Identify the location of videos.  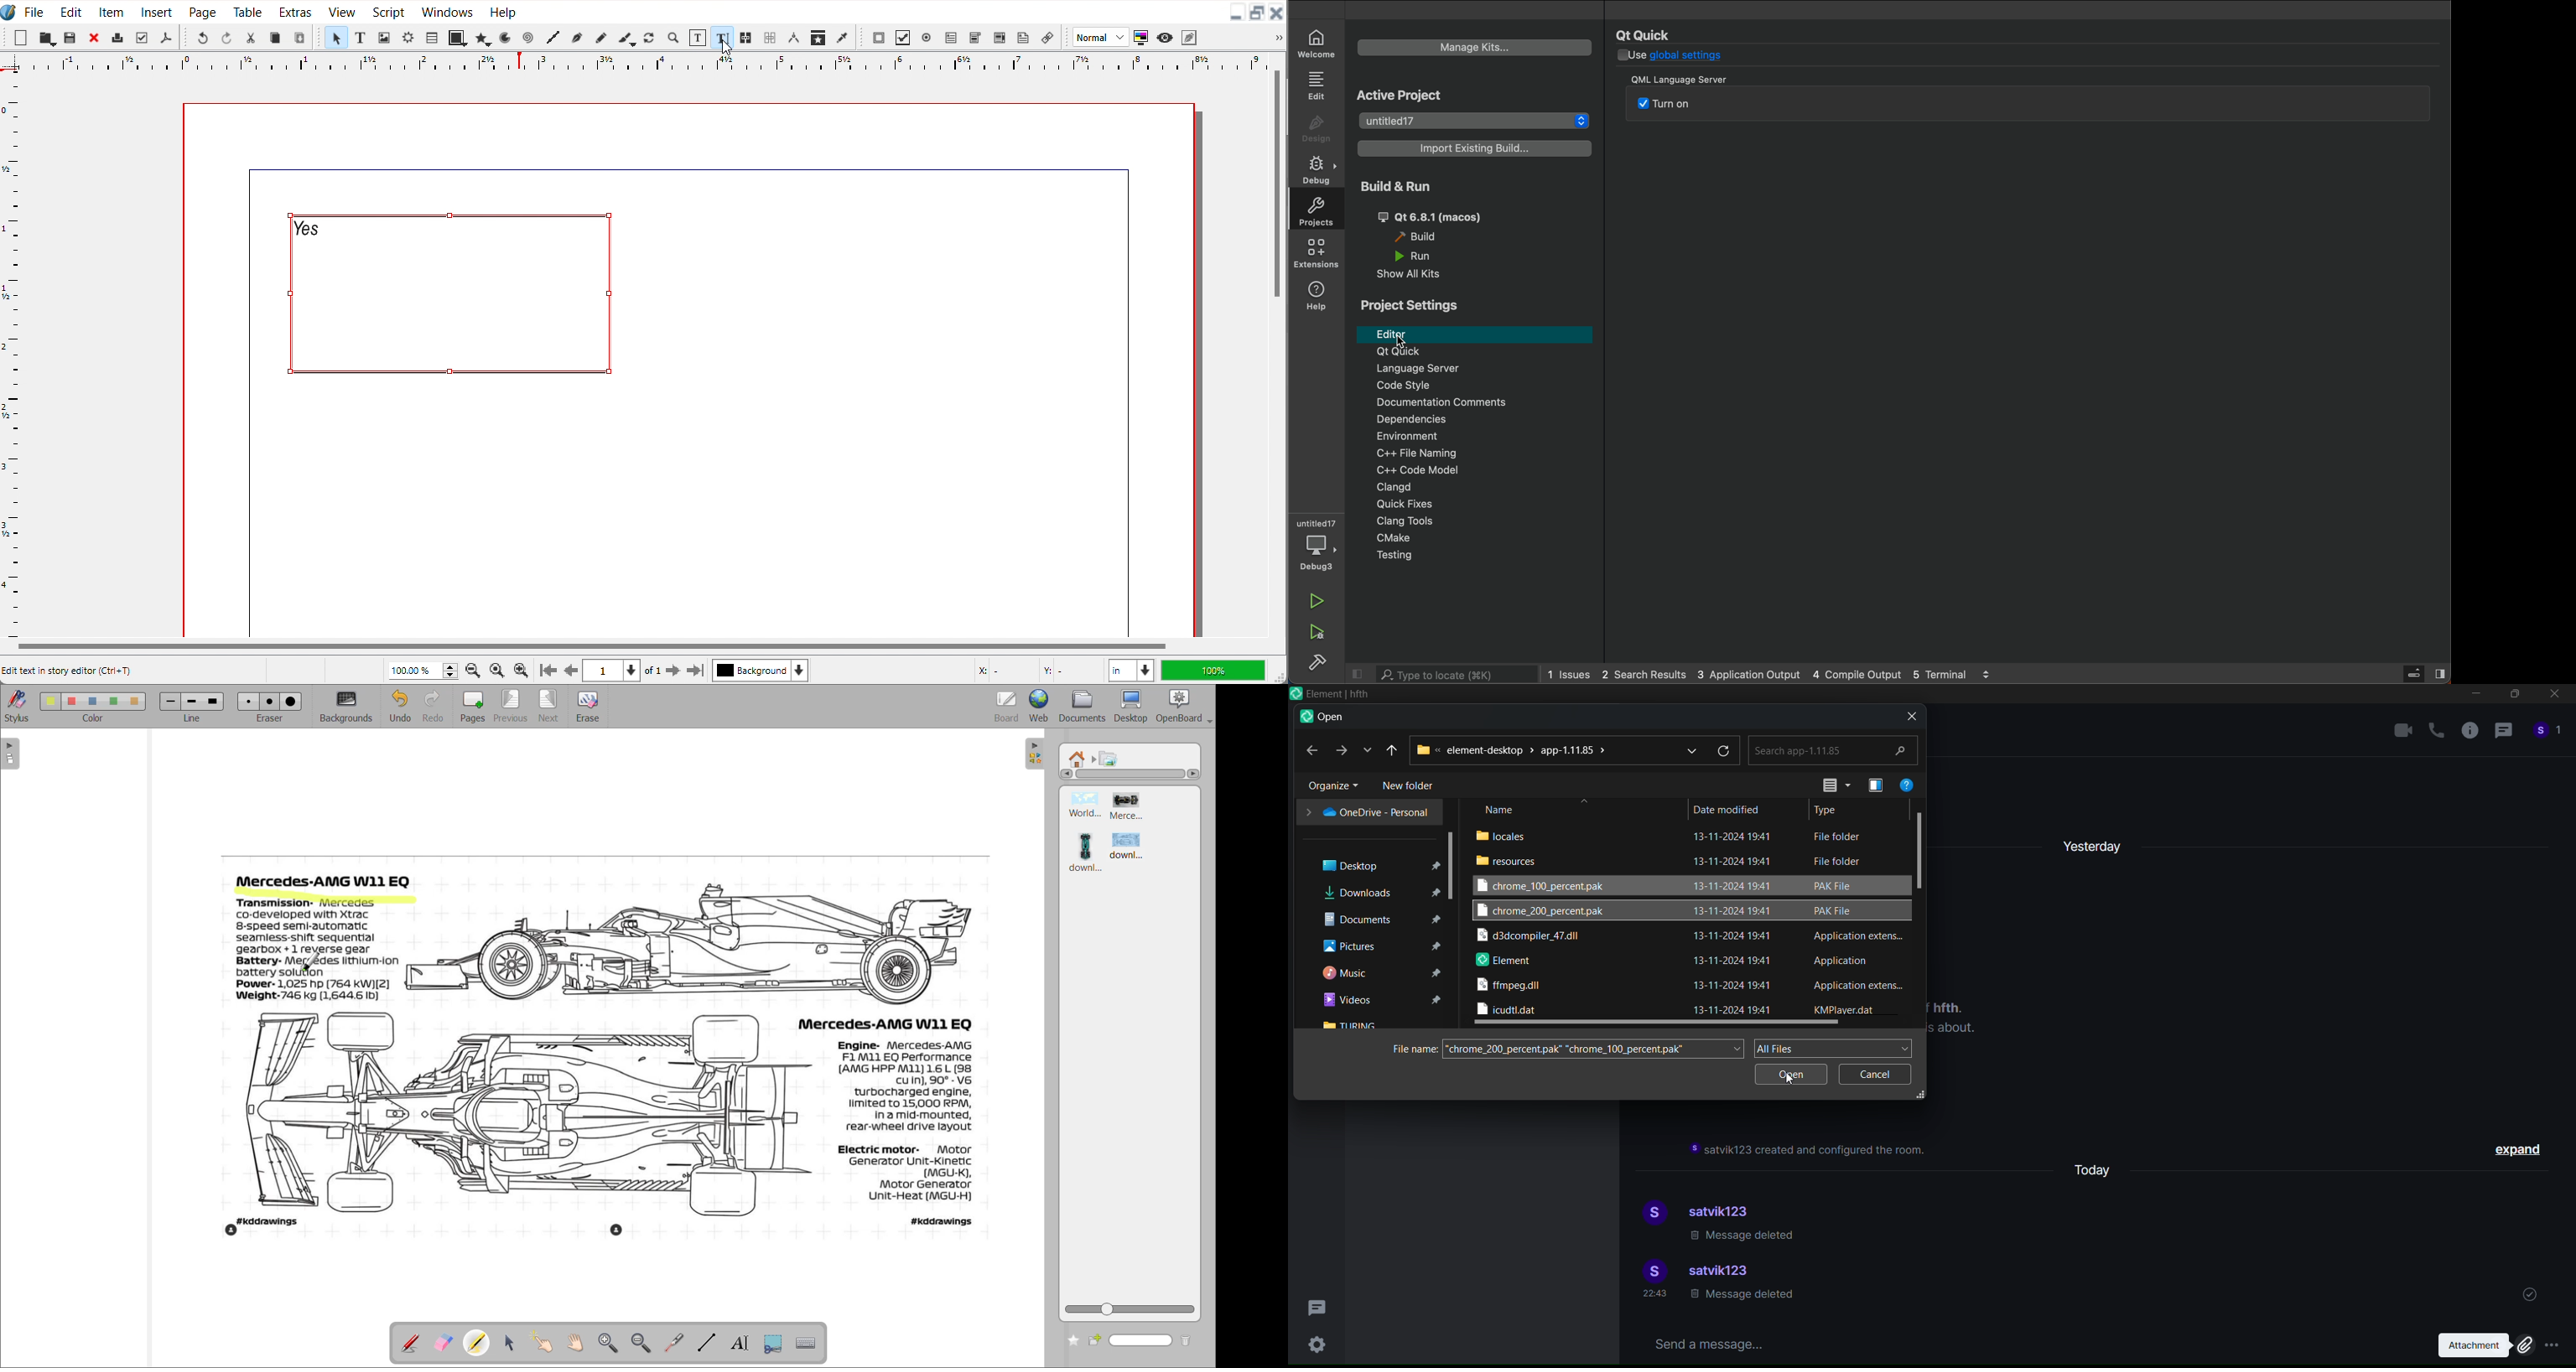
(1381, 999).